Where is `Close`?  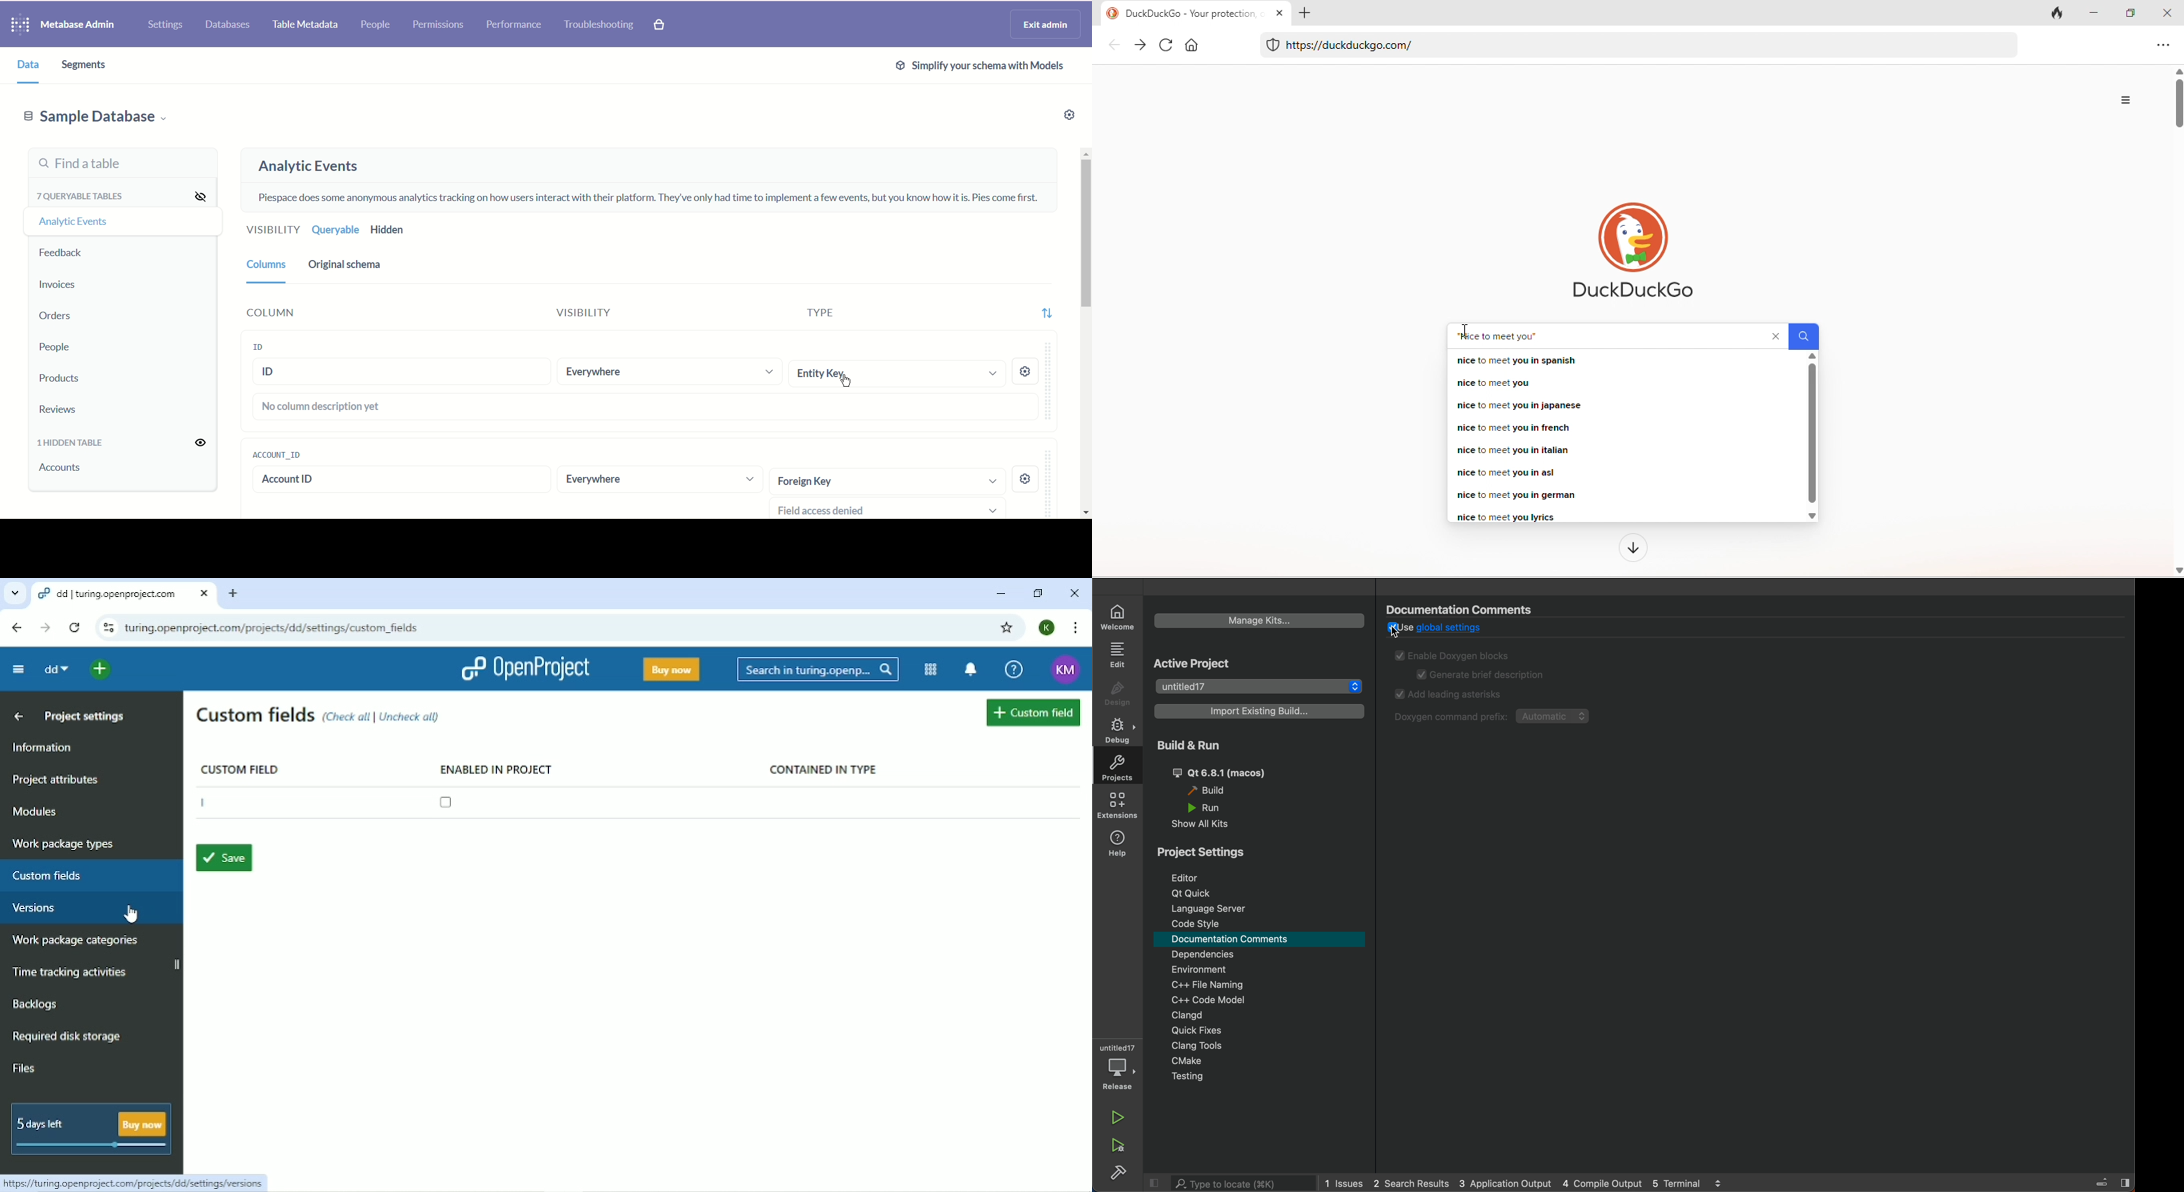 Close is located at coordinates (1076, 593).